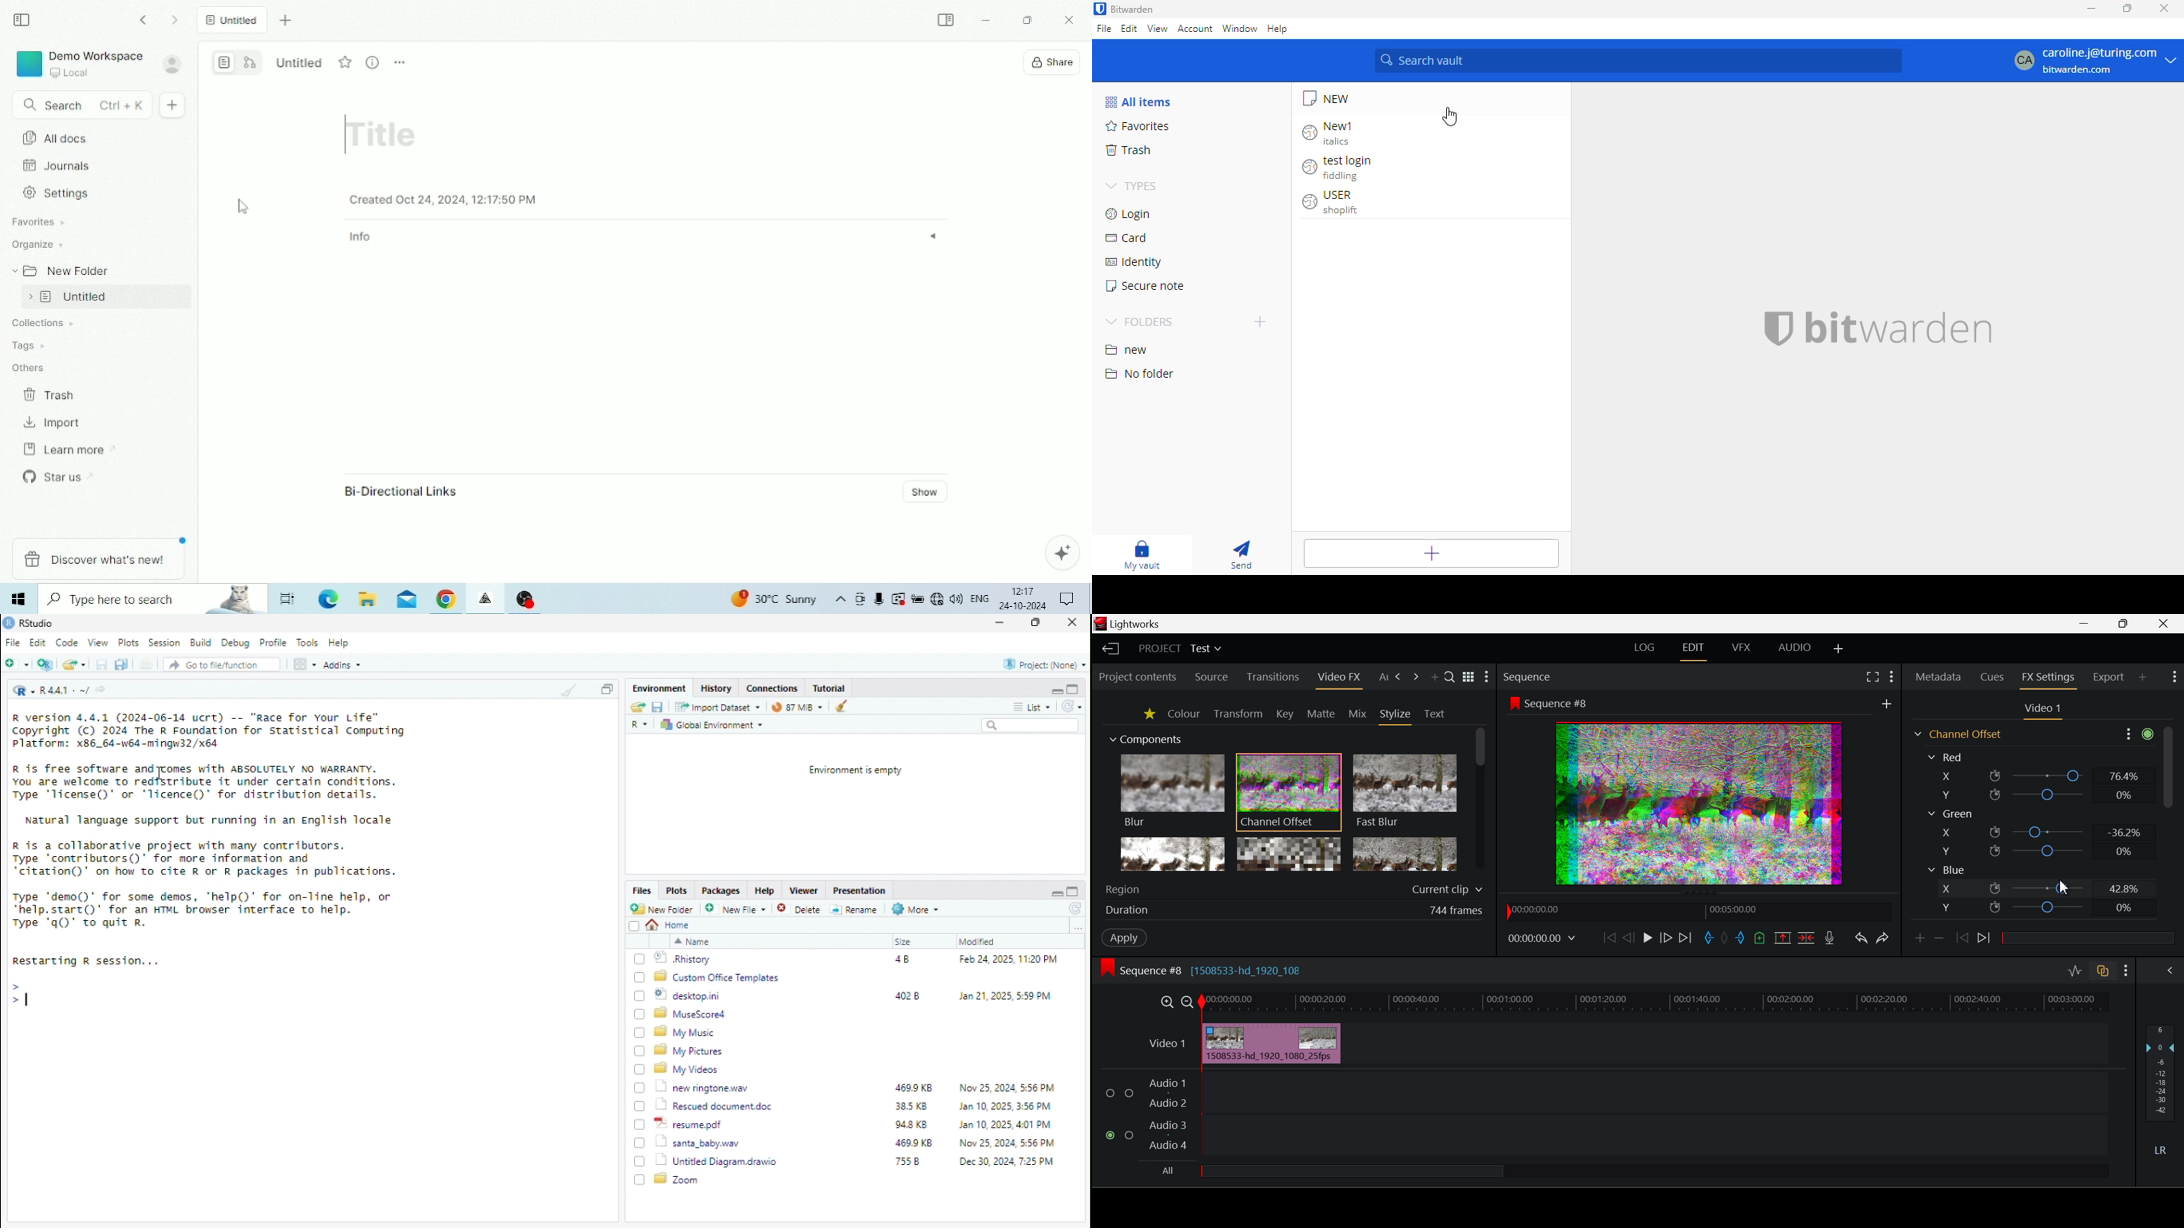 This screenshot has height=1232, width=2184. What do you see at coordinates (1830, 939) in the screenshot?
I see `Record Voiceover` at bounding box center [1830, 939].